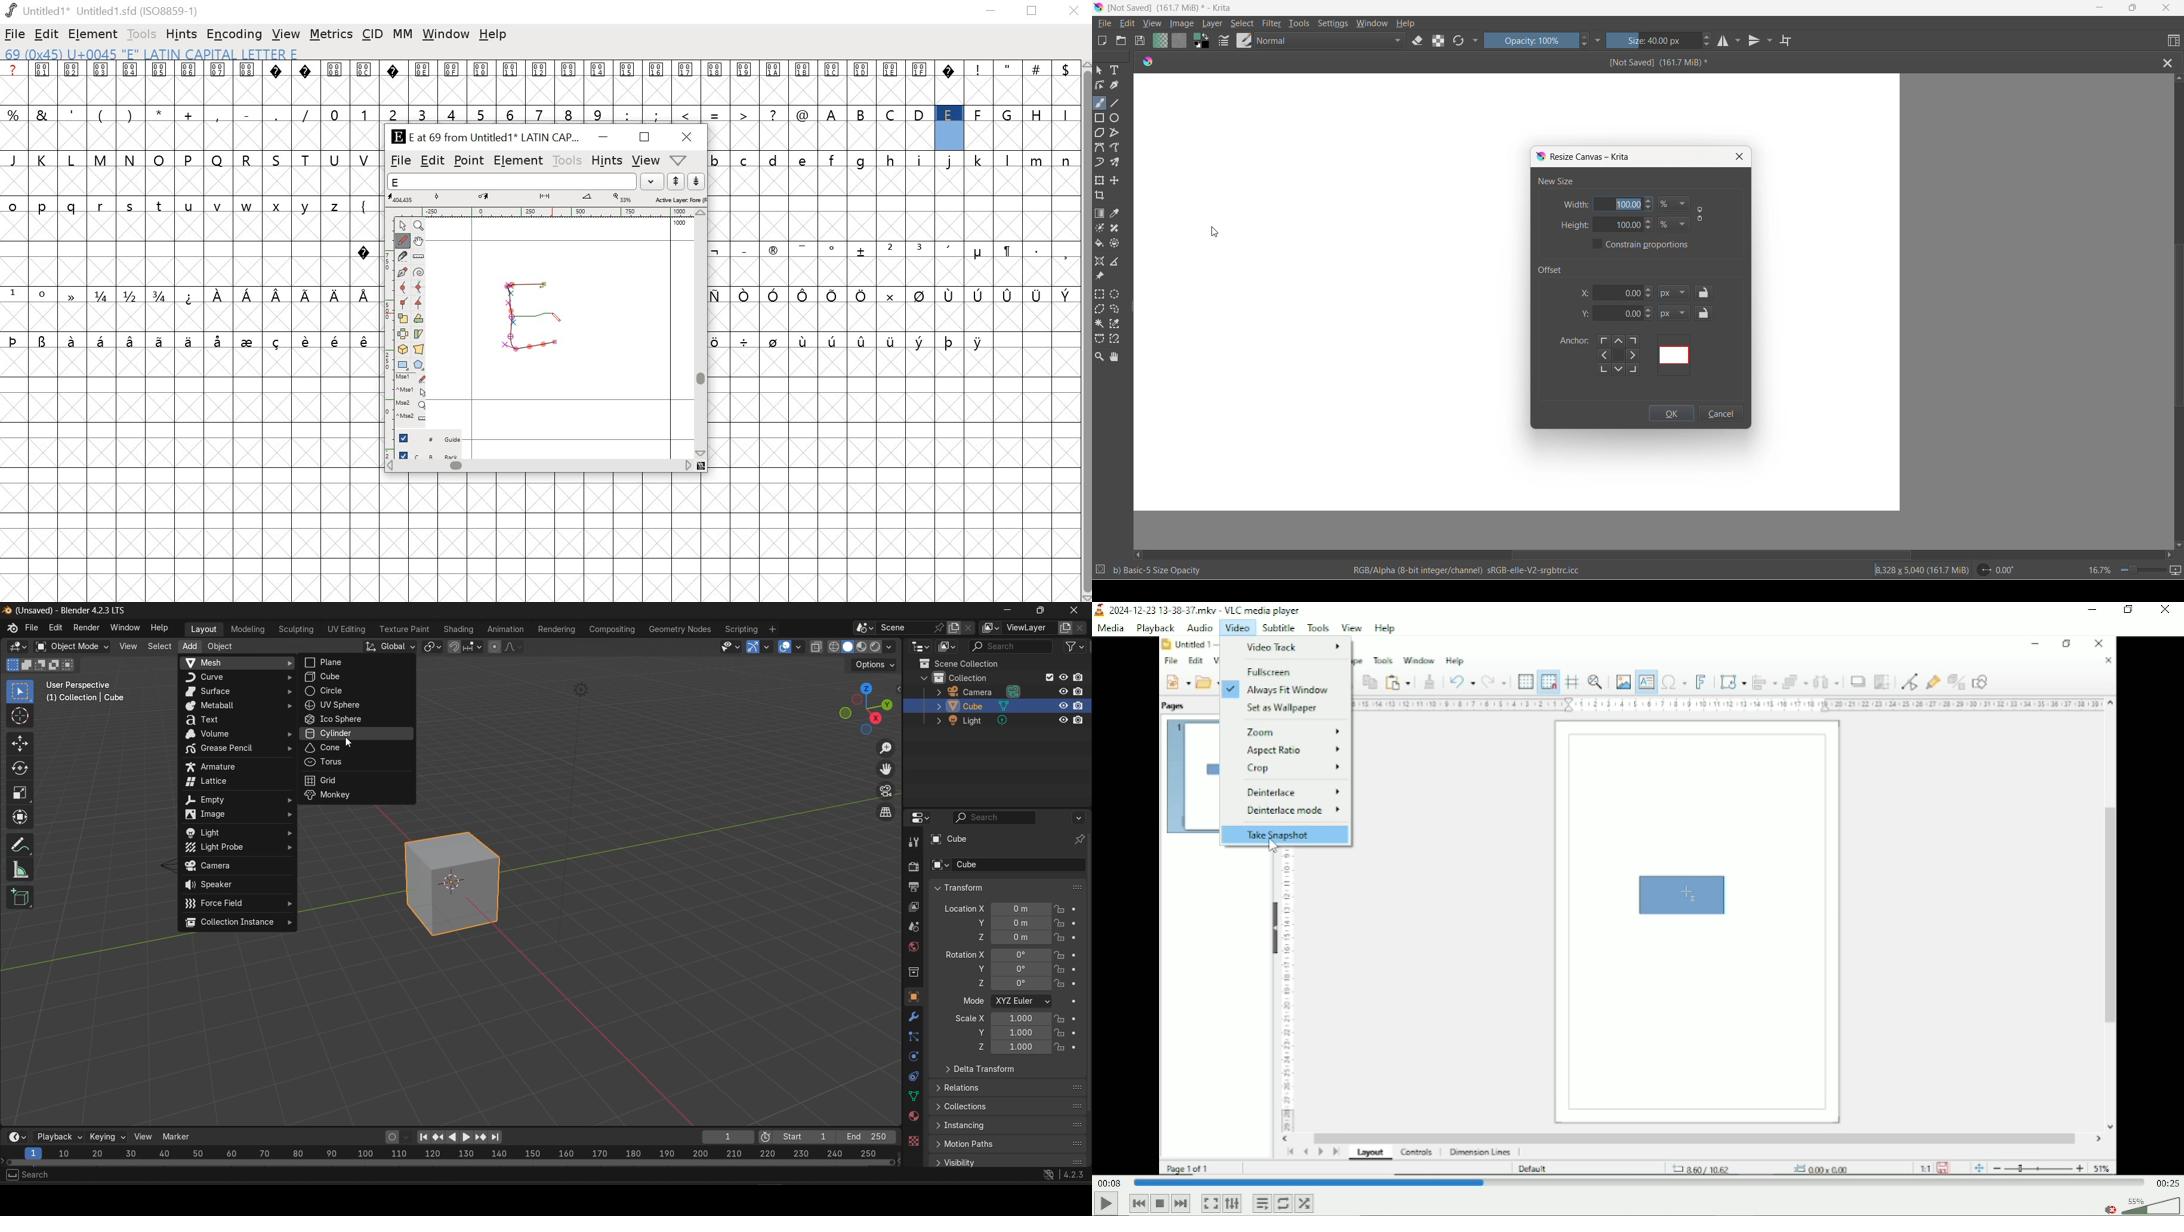 This screenshot has height=1232, width=2184. What do you see at coordinates (1573, 342) in the screenshot?
I see `anchor` at bounding box center [1573, 342].